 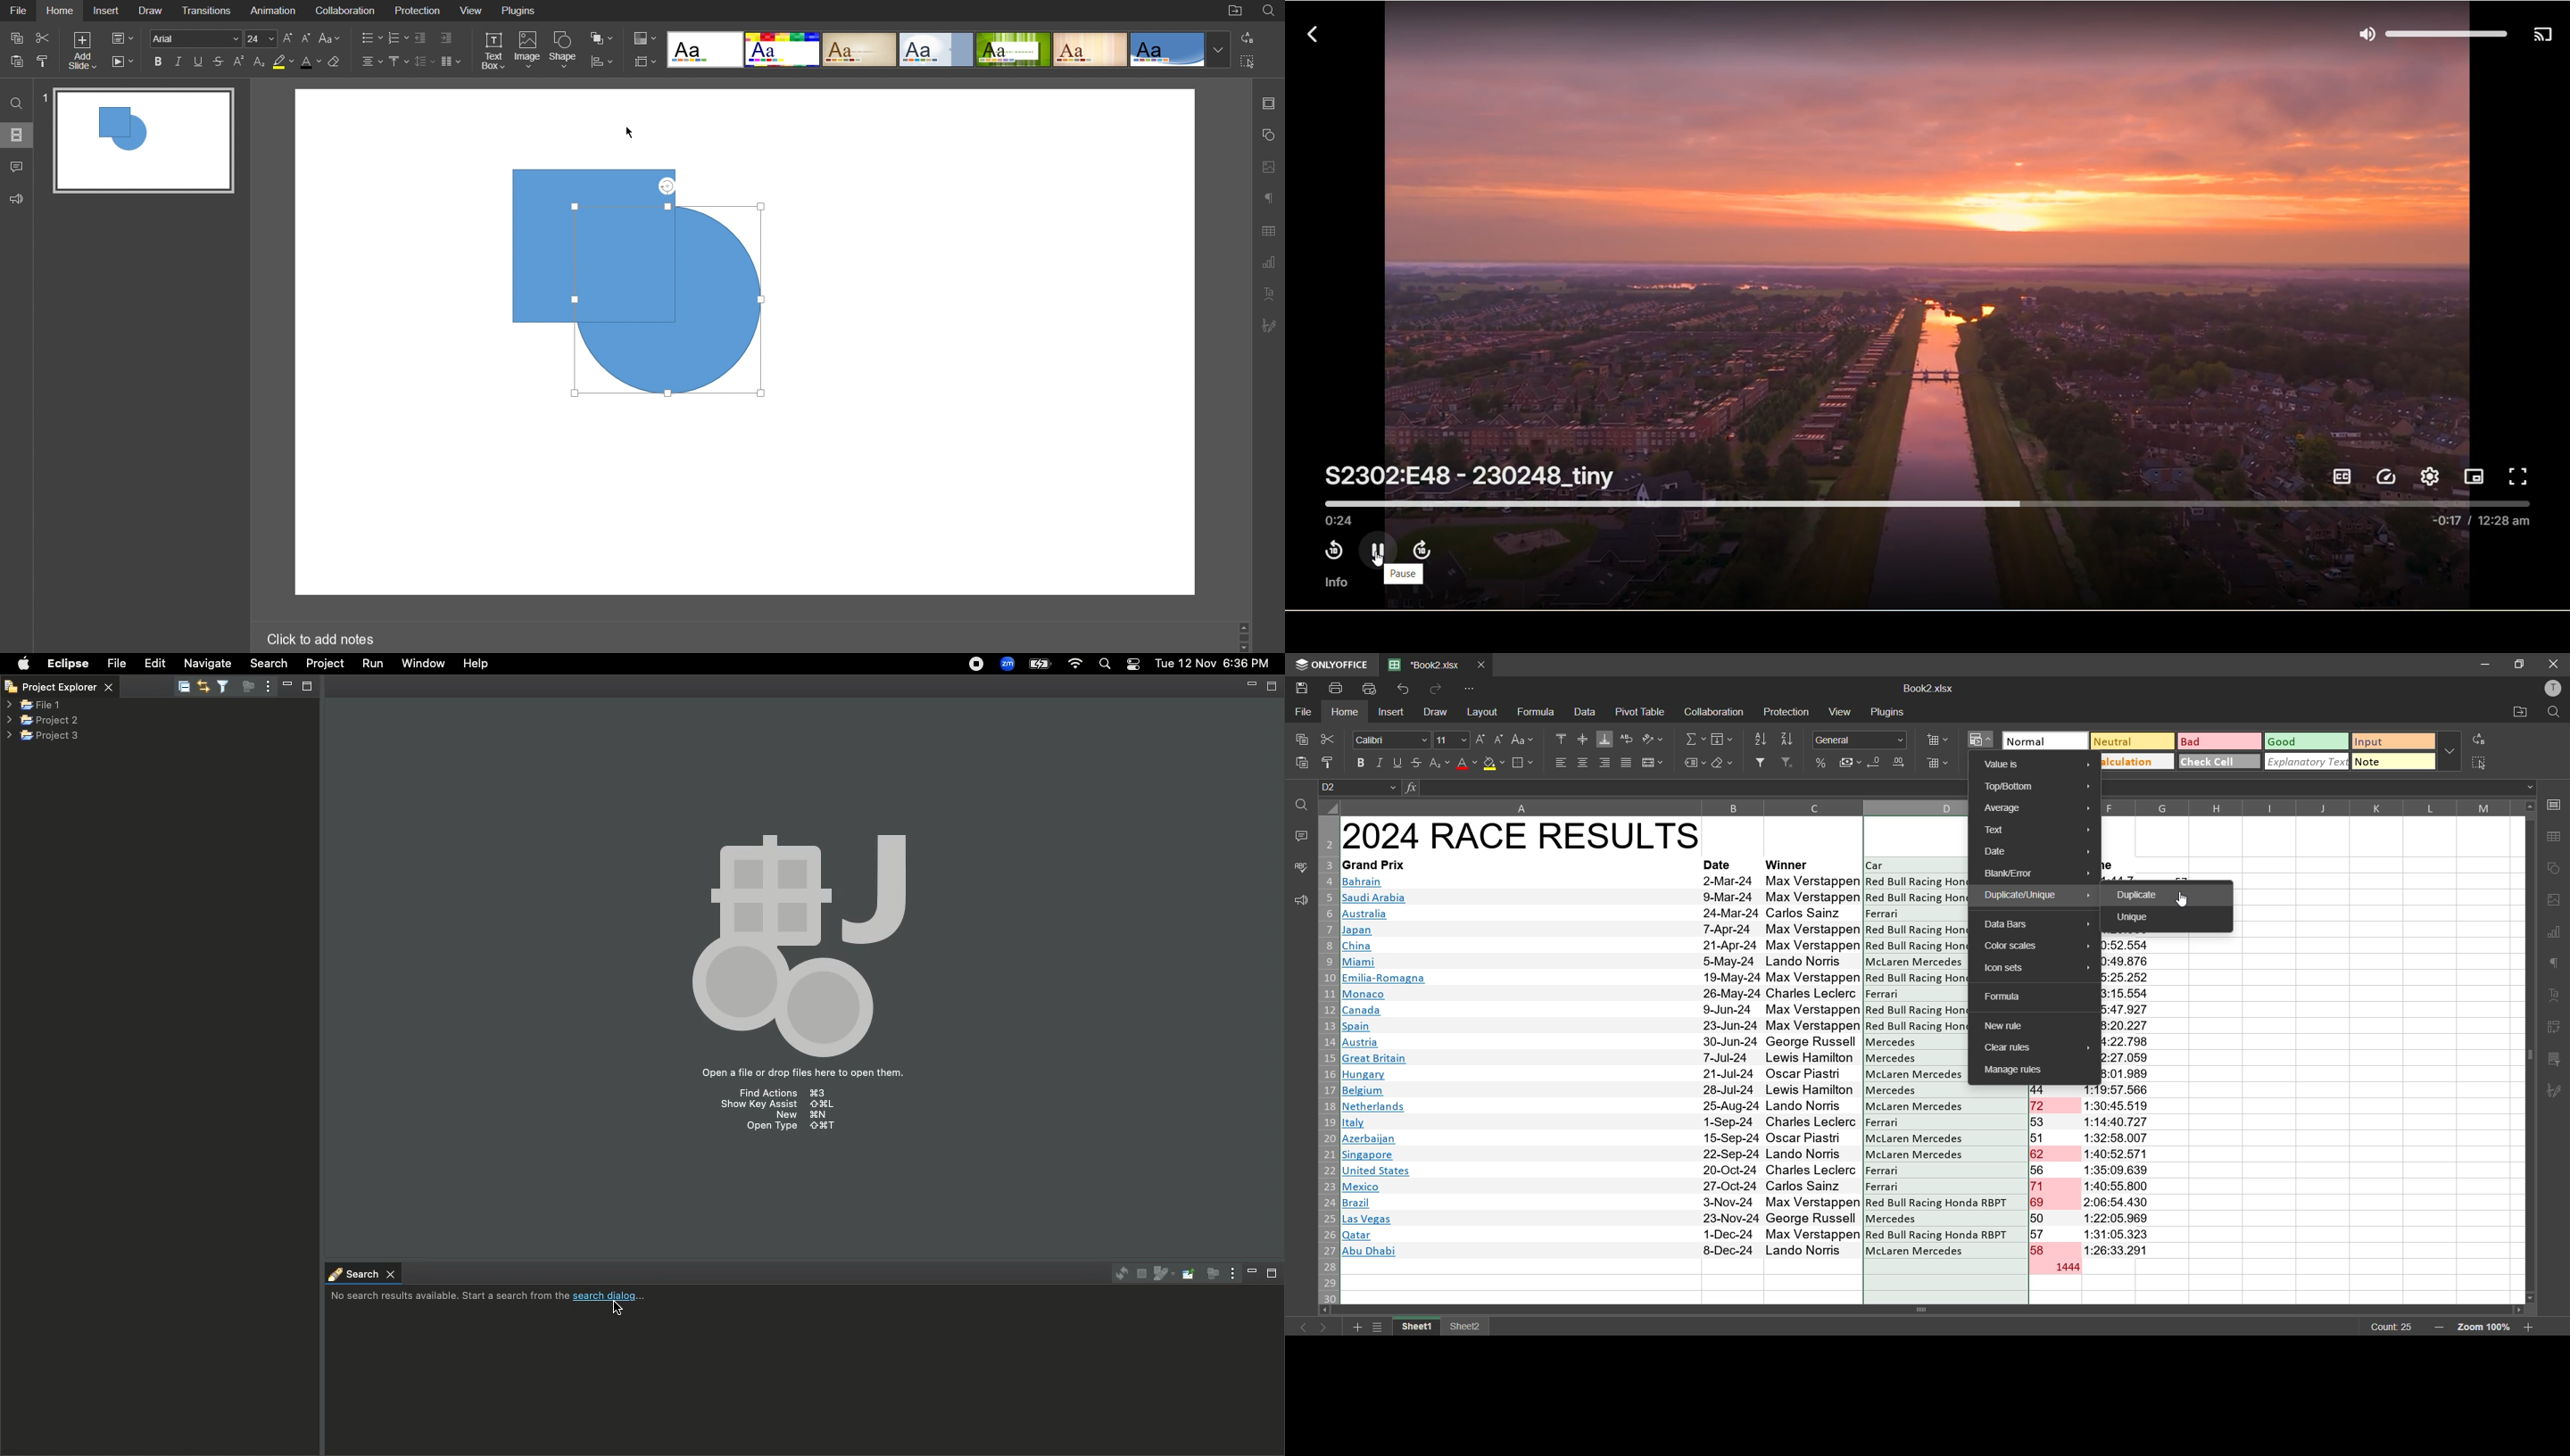 What do you see at coordinates (67, 664) in the screenshot?
I see `Eclipse` at bounding box center [67, 664].